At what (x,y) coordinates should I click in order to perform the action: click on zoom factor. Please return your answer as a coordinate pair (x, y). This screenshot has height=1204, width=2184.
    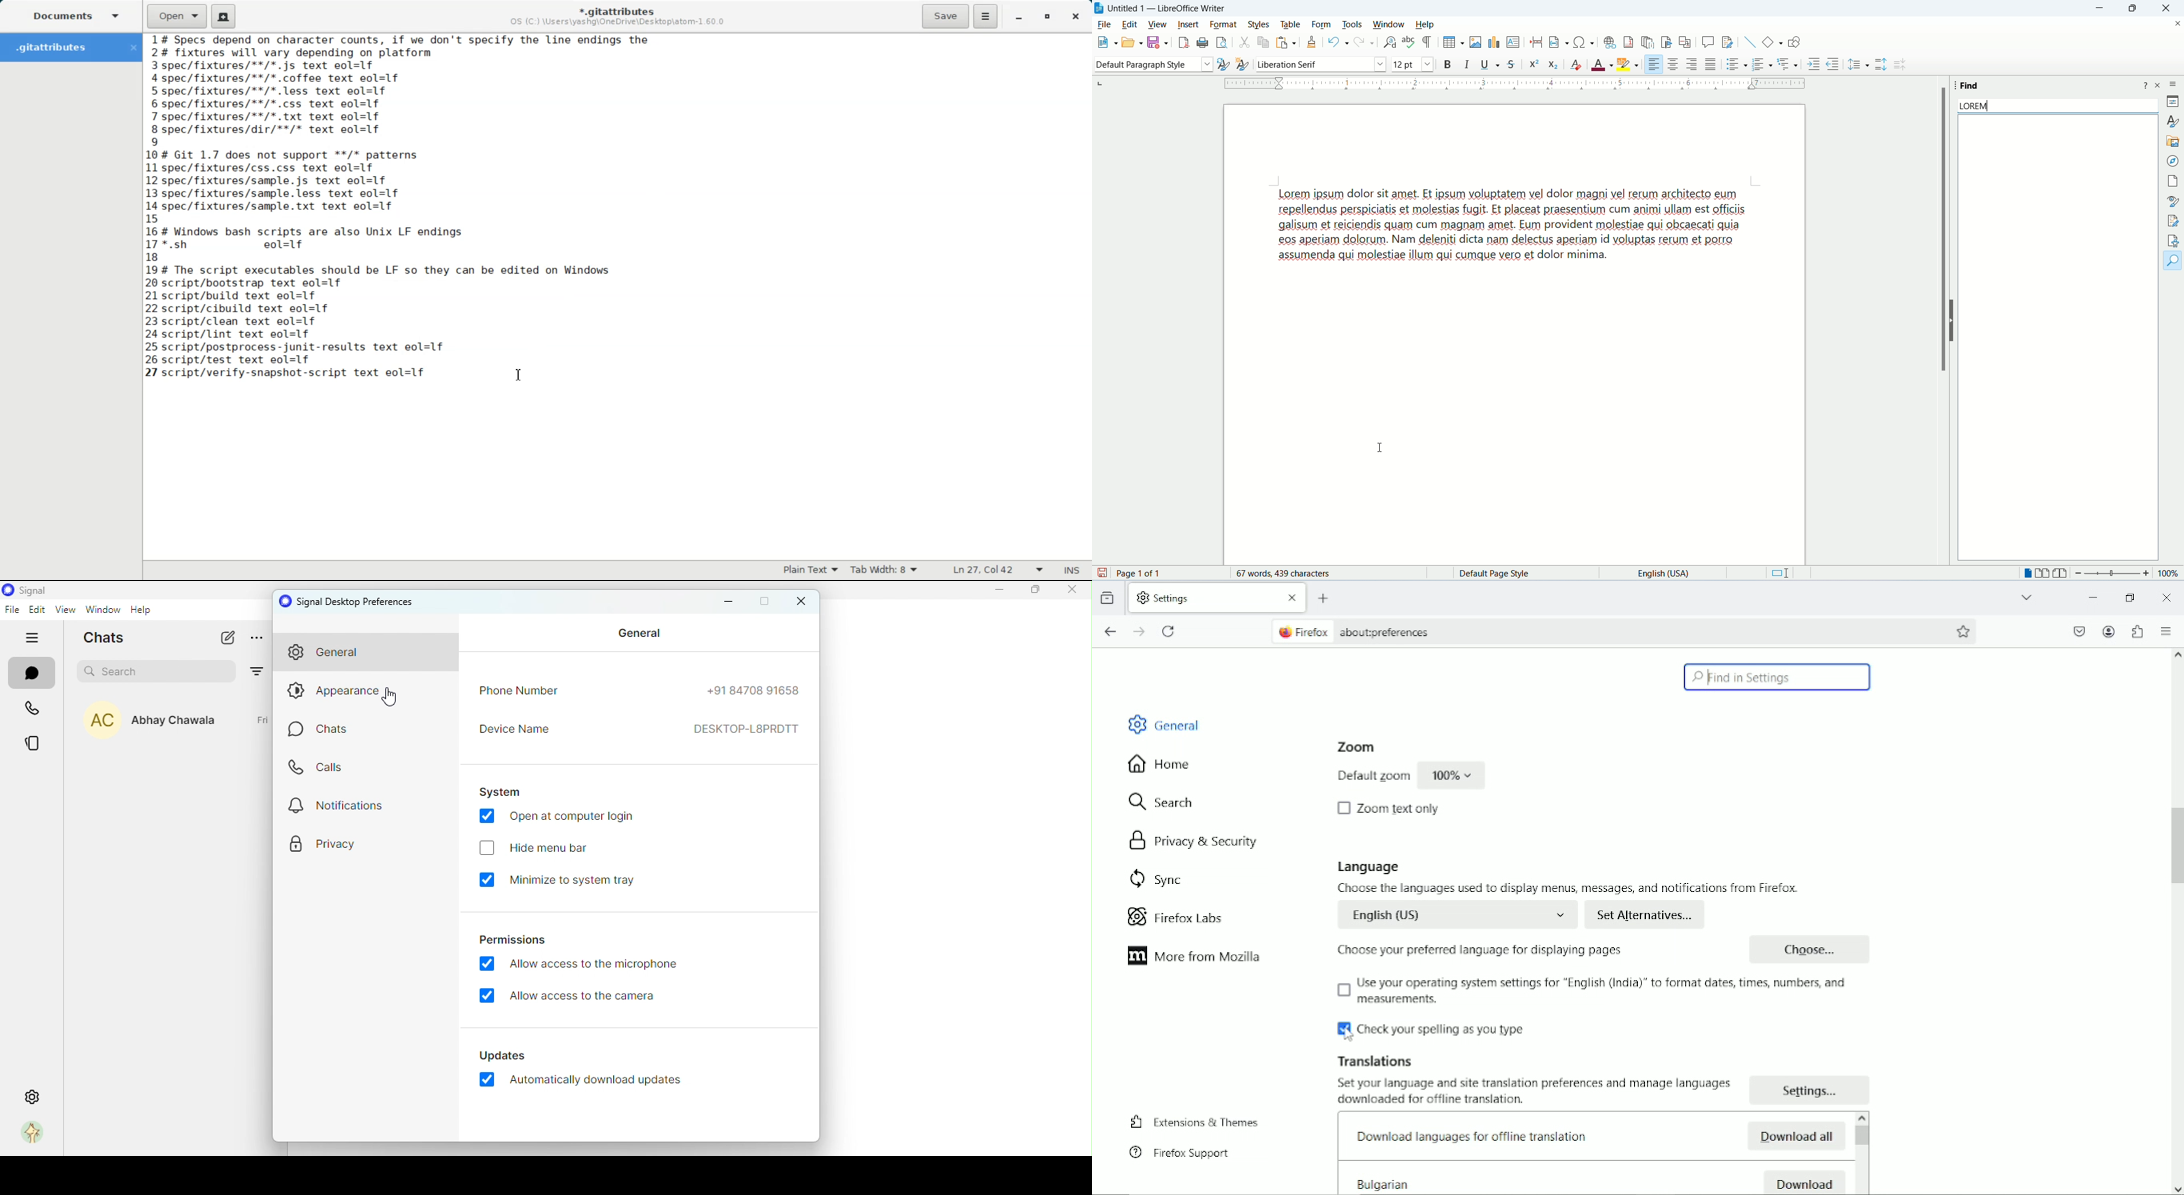
    Looking at the image, I should click on (2127, 573).